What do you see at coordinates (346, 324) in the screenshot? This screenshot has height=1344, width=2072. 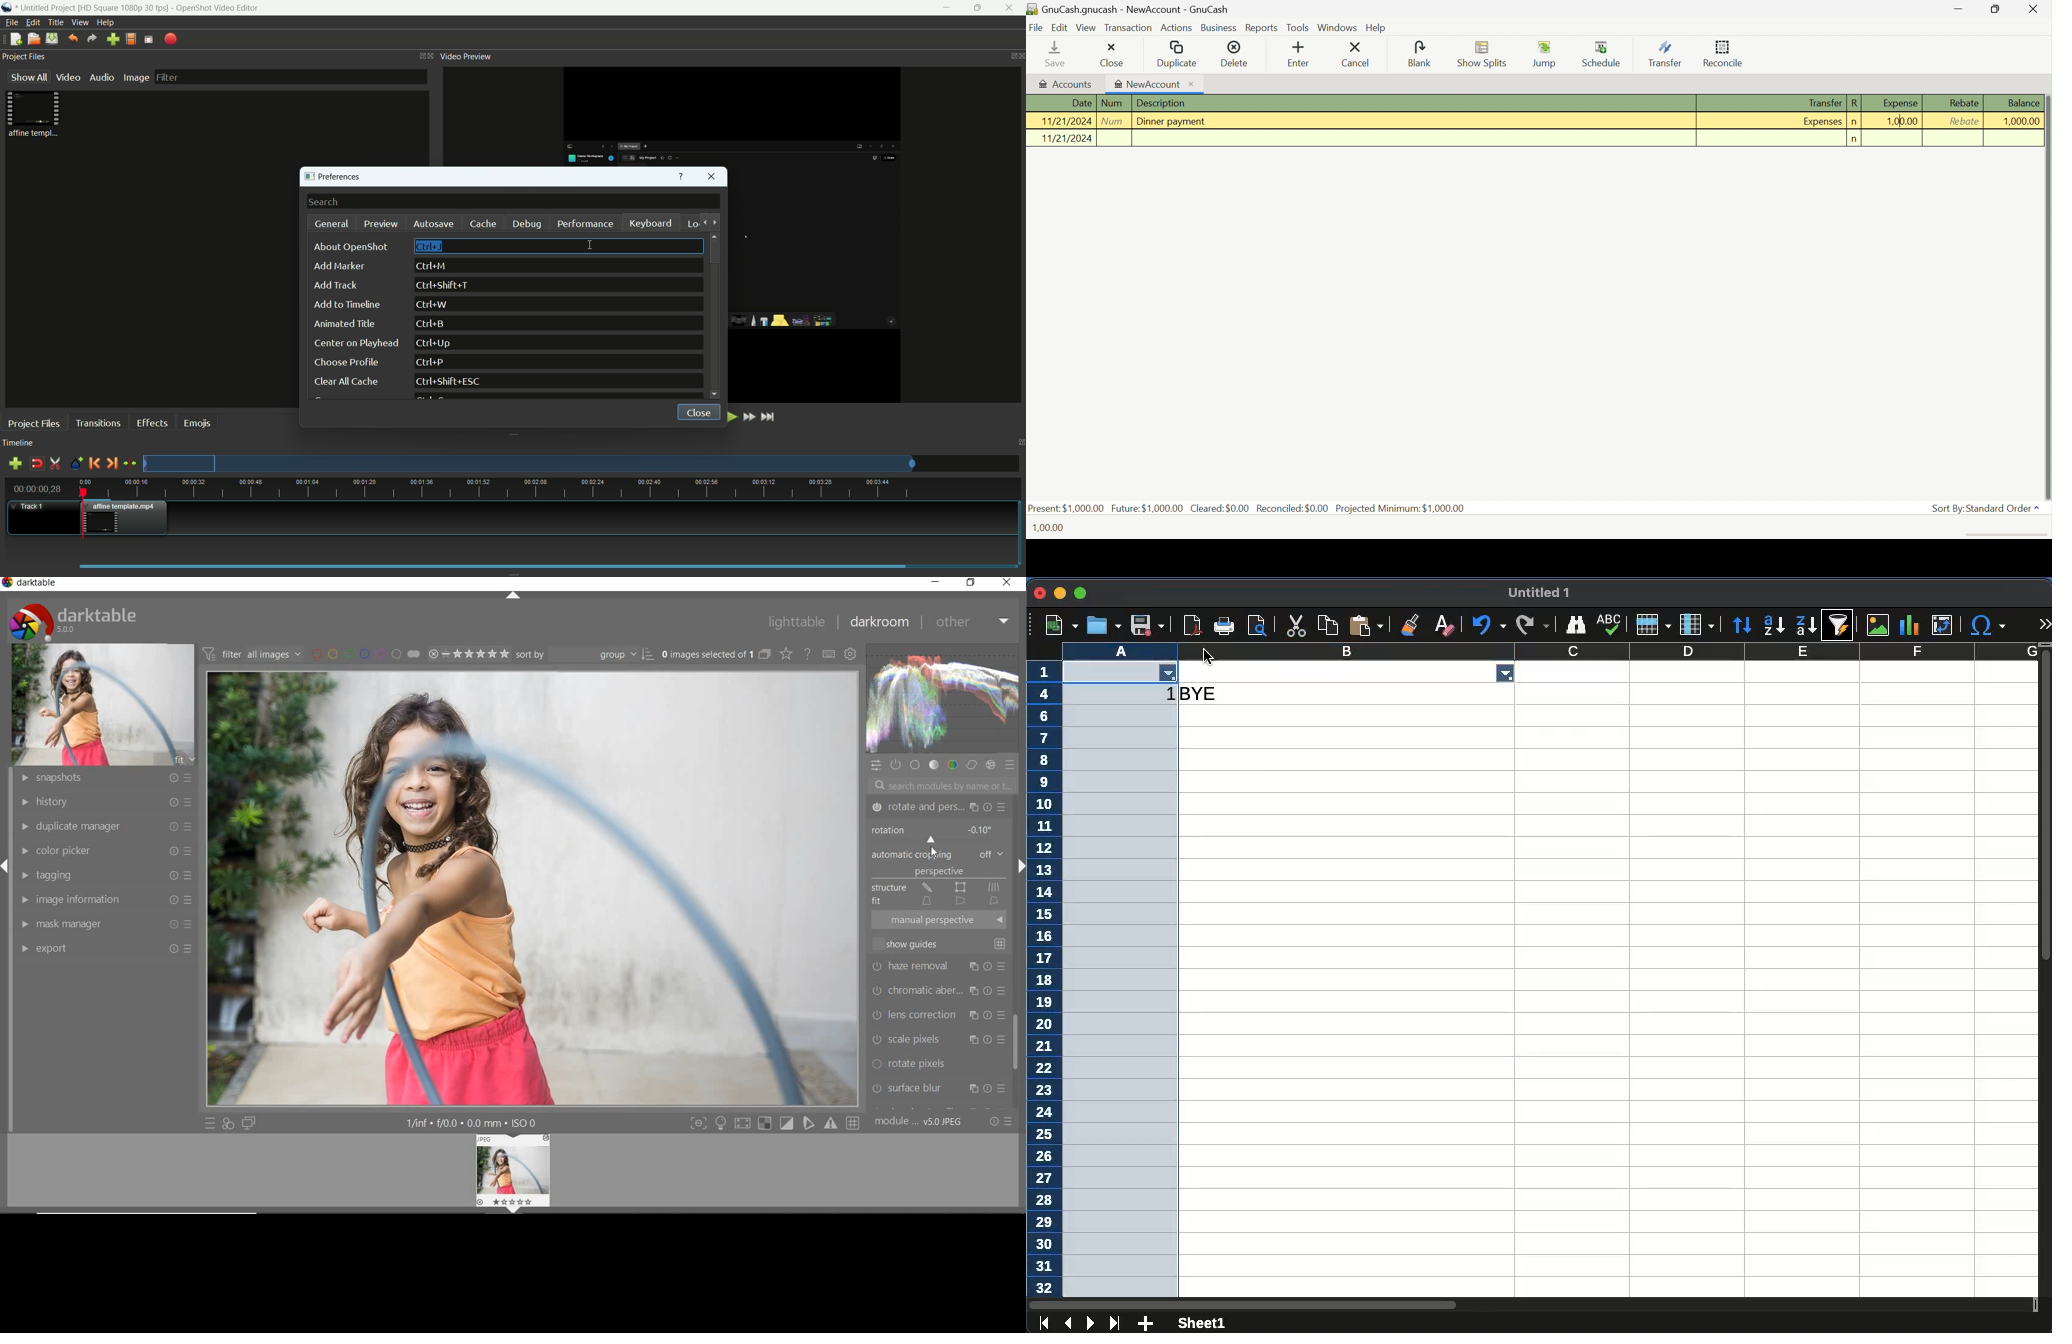 I see `animated title` at bounding box center [346, 324].